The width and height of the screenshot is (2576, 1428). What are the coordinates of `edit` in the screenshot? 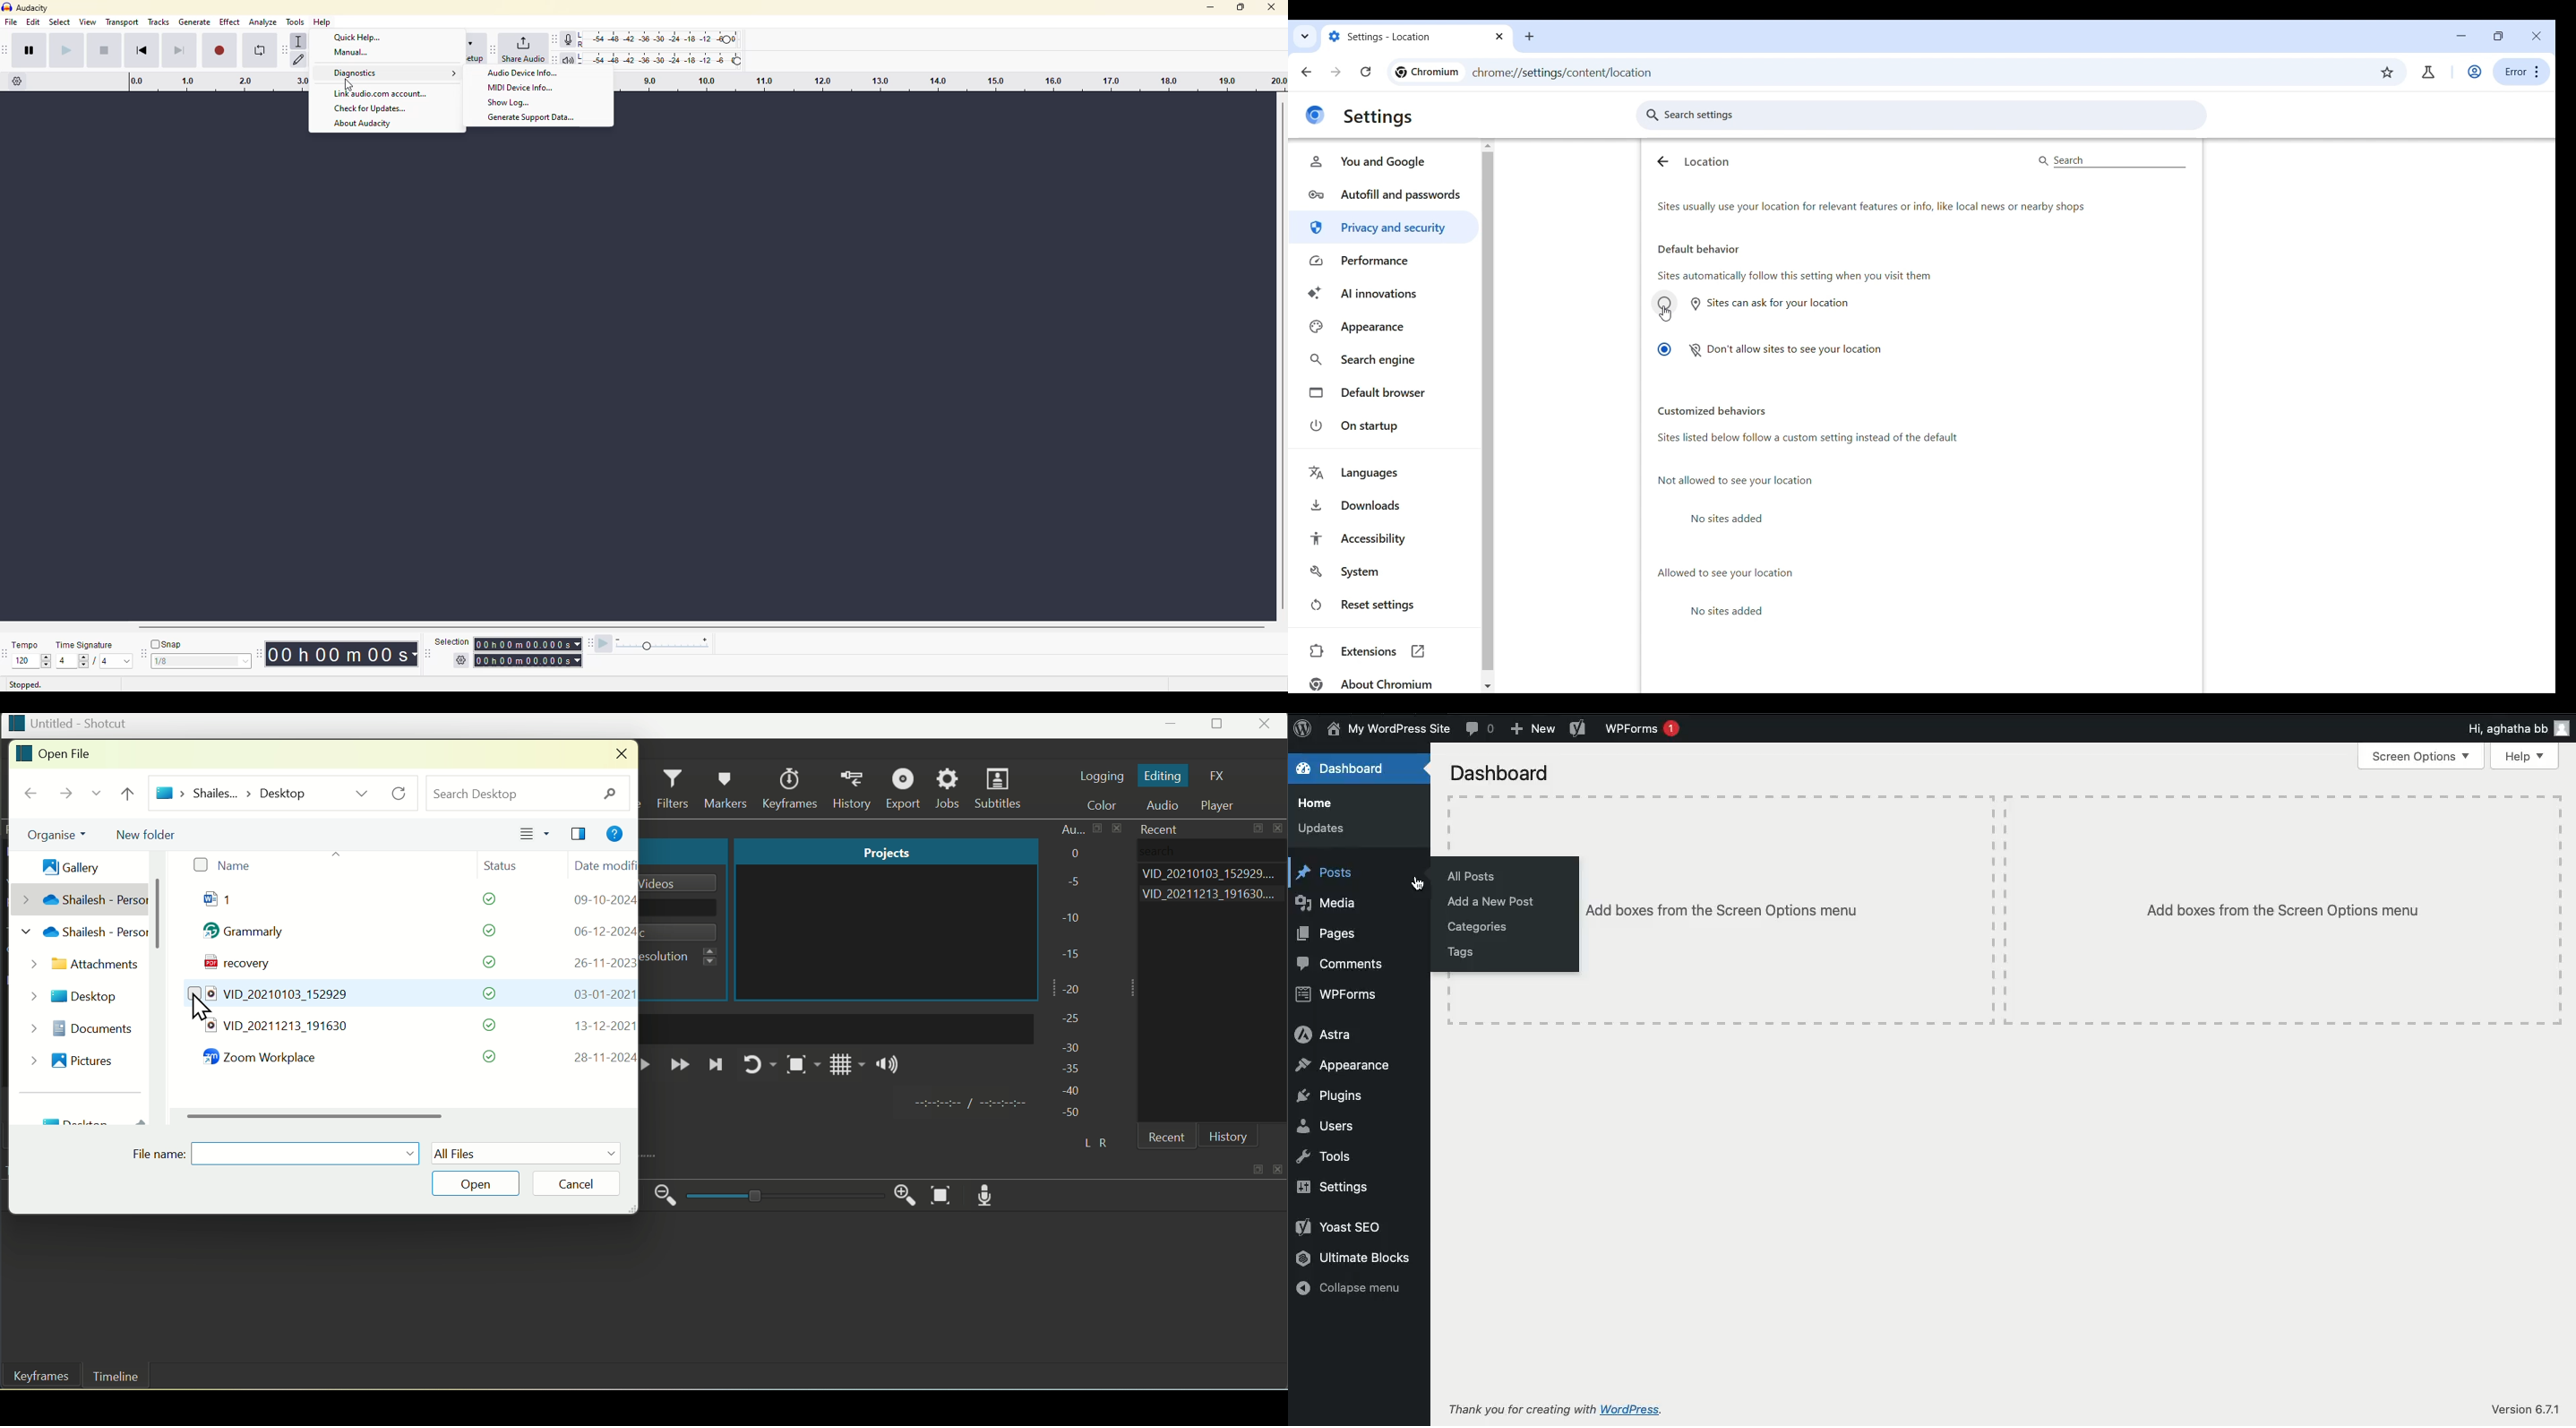 It's located at (34, 23).